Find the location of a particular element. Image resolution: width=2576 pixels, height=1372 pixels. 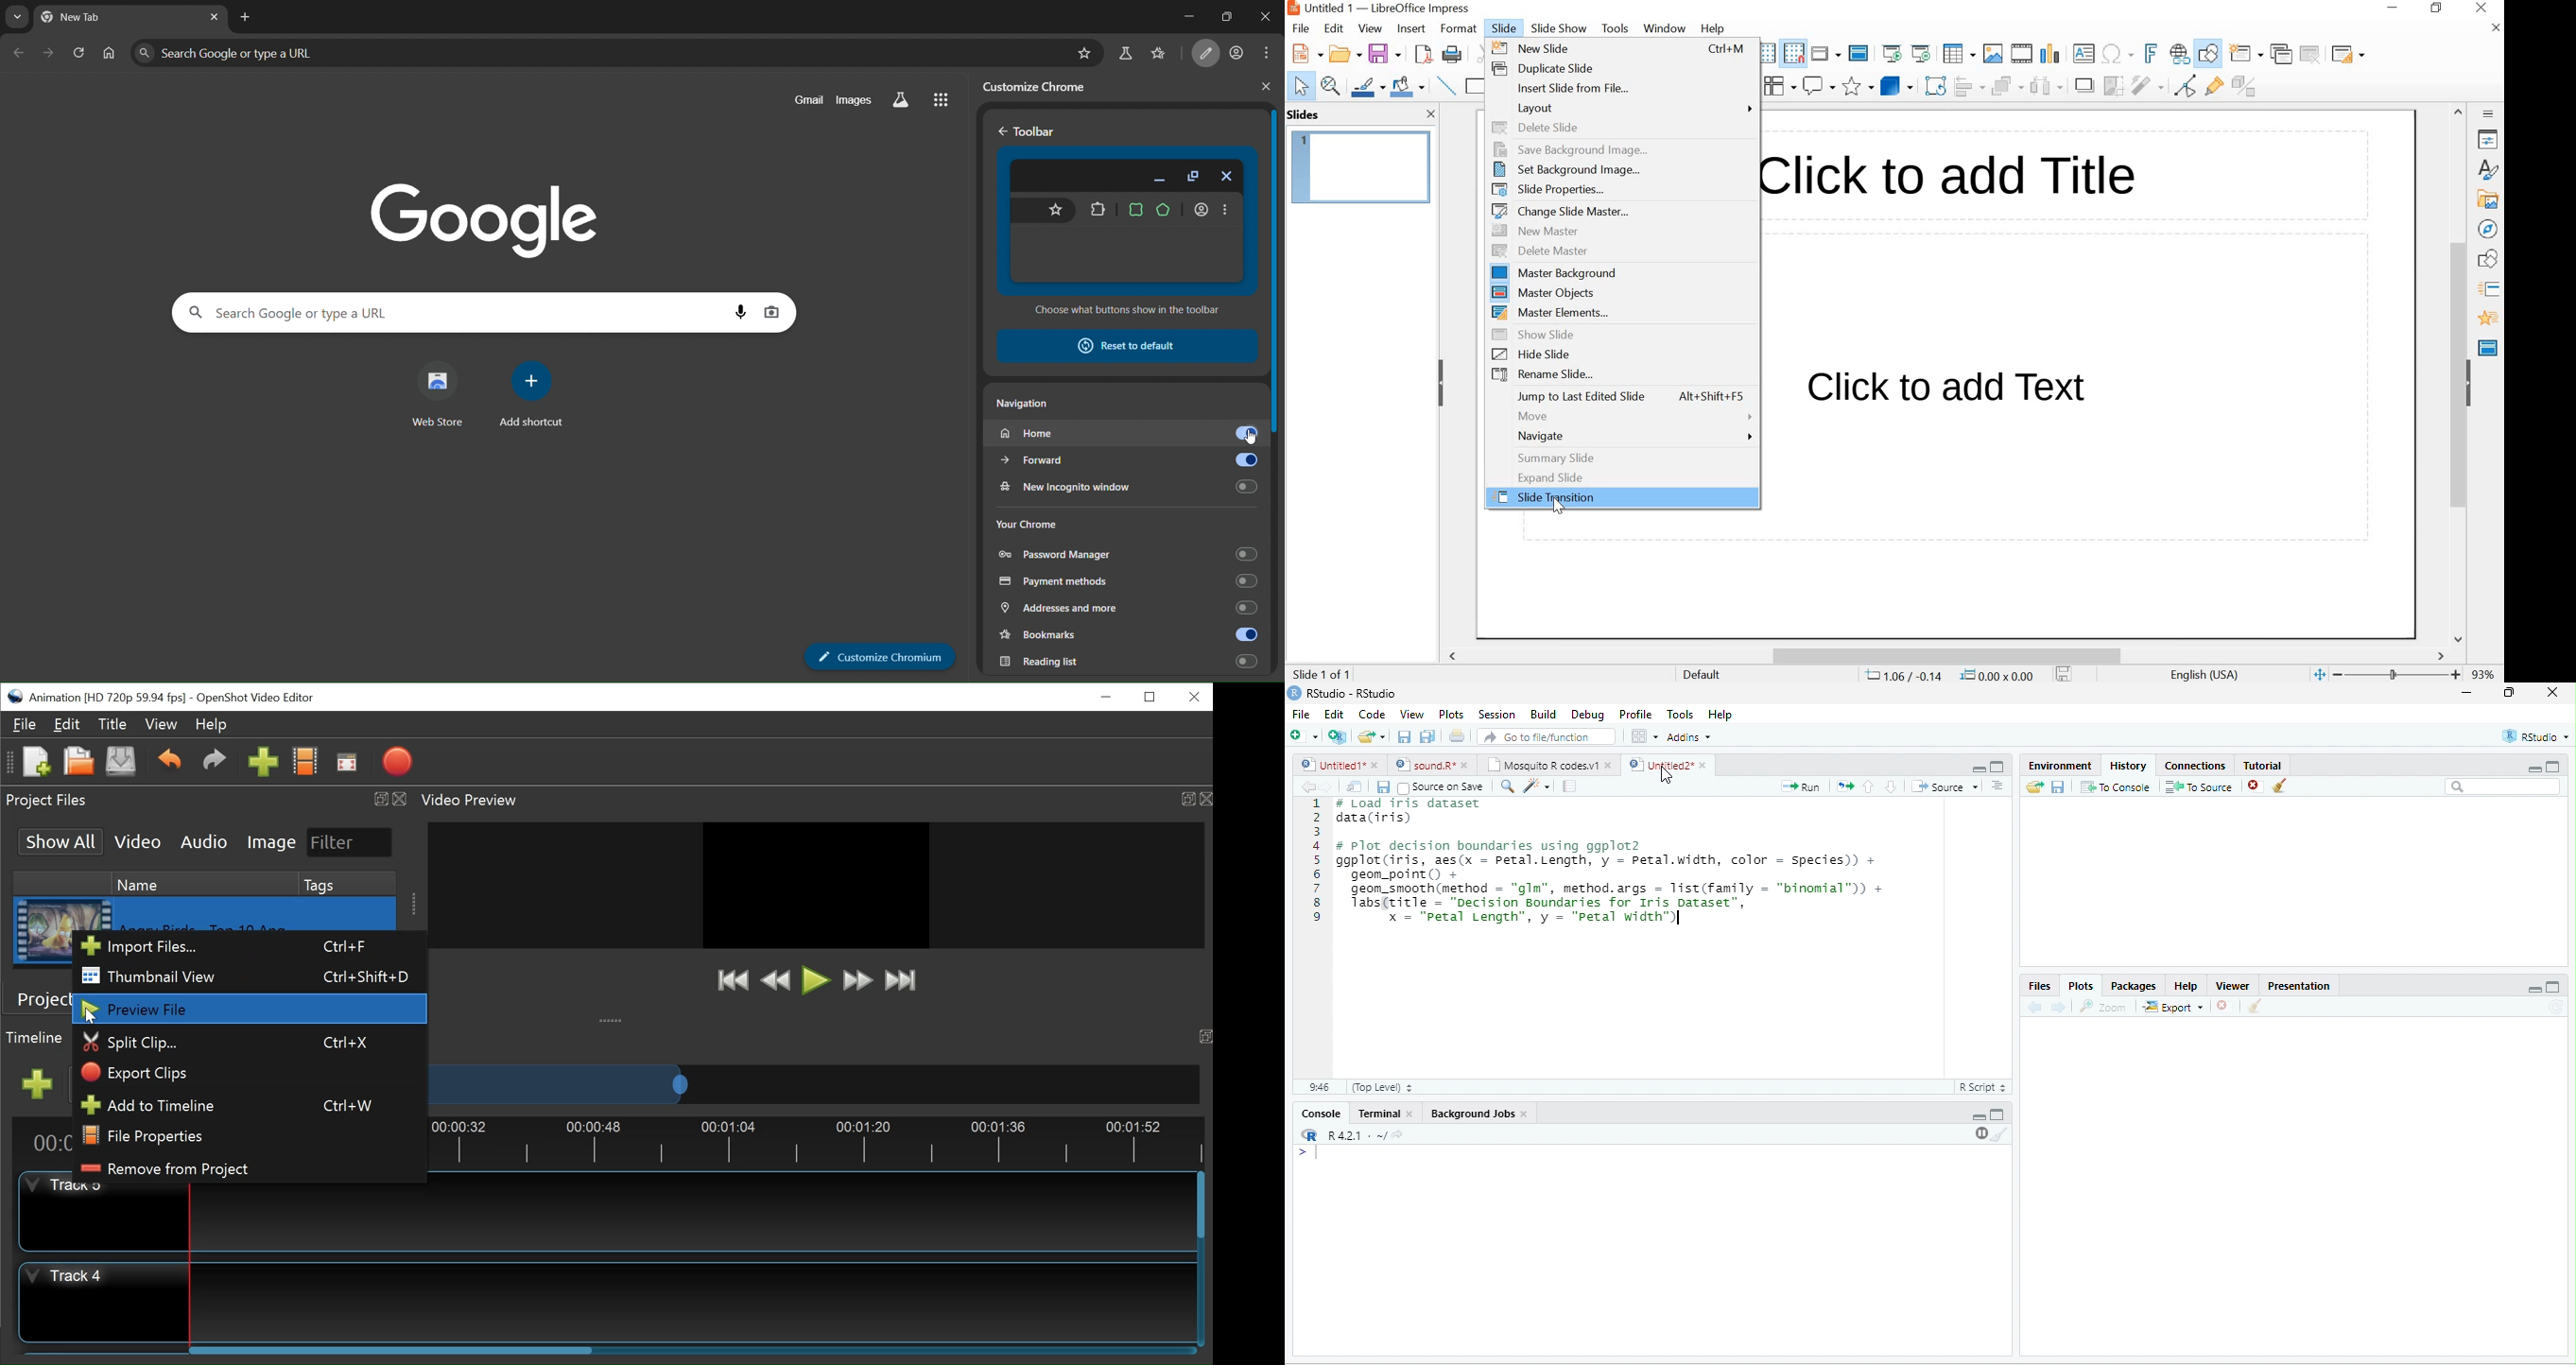

Profile is located at coordinates (1637, 715).